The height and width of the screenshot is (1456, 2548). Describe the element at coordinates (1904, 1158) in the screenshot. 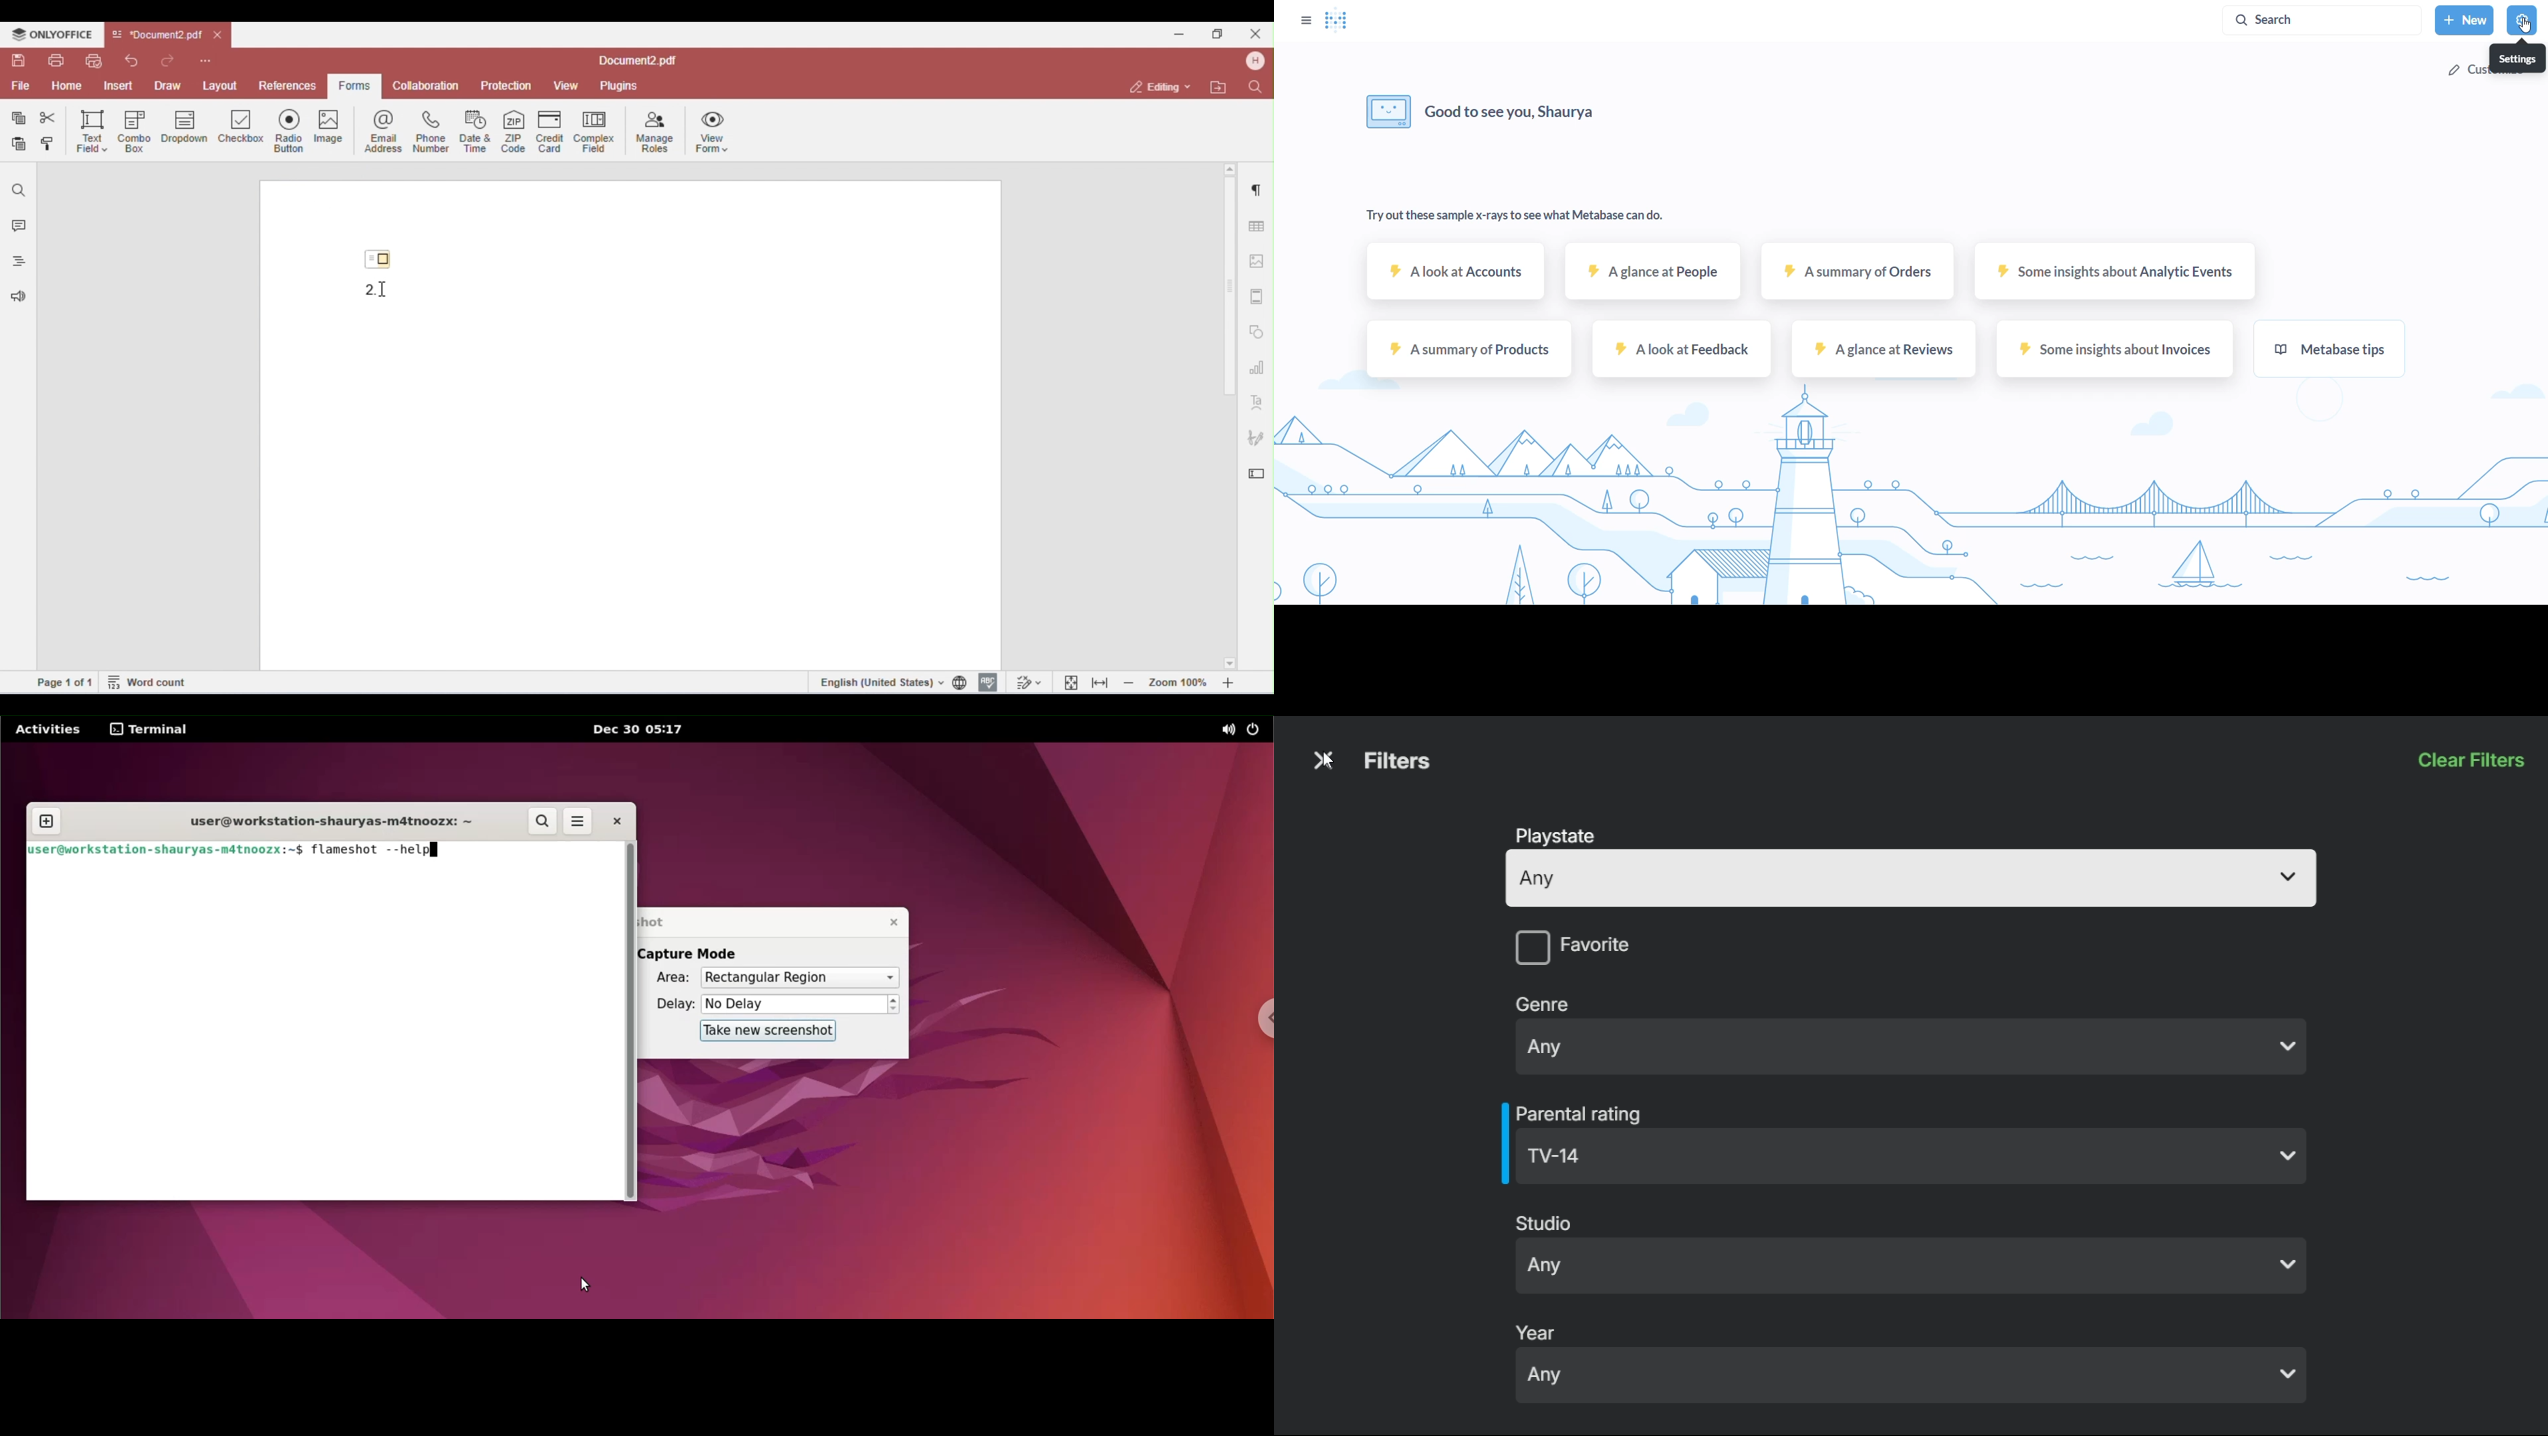

I see `Any` at that location.